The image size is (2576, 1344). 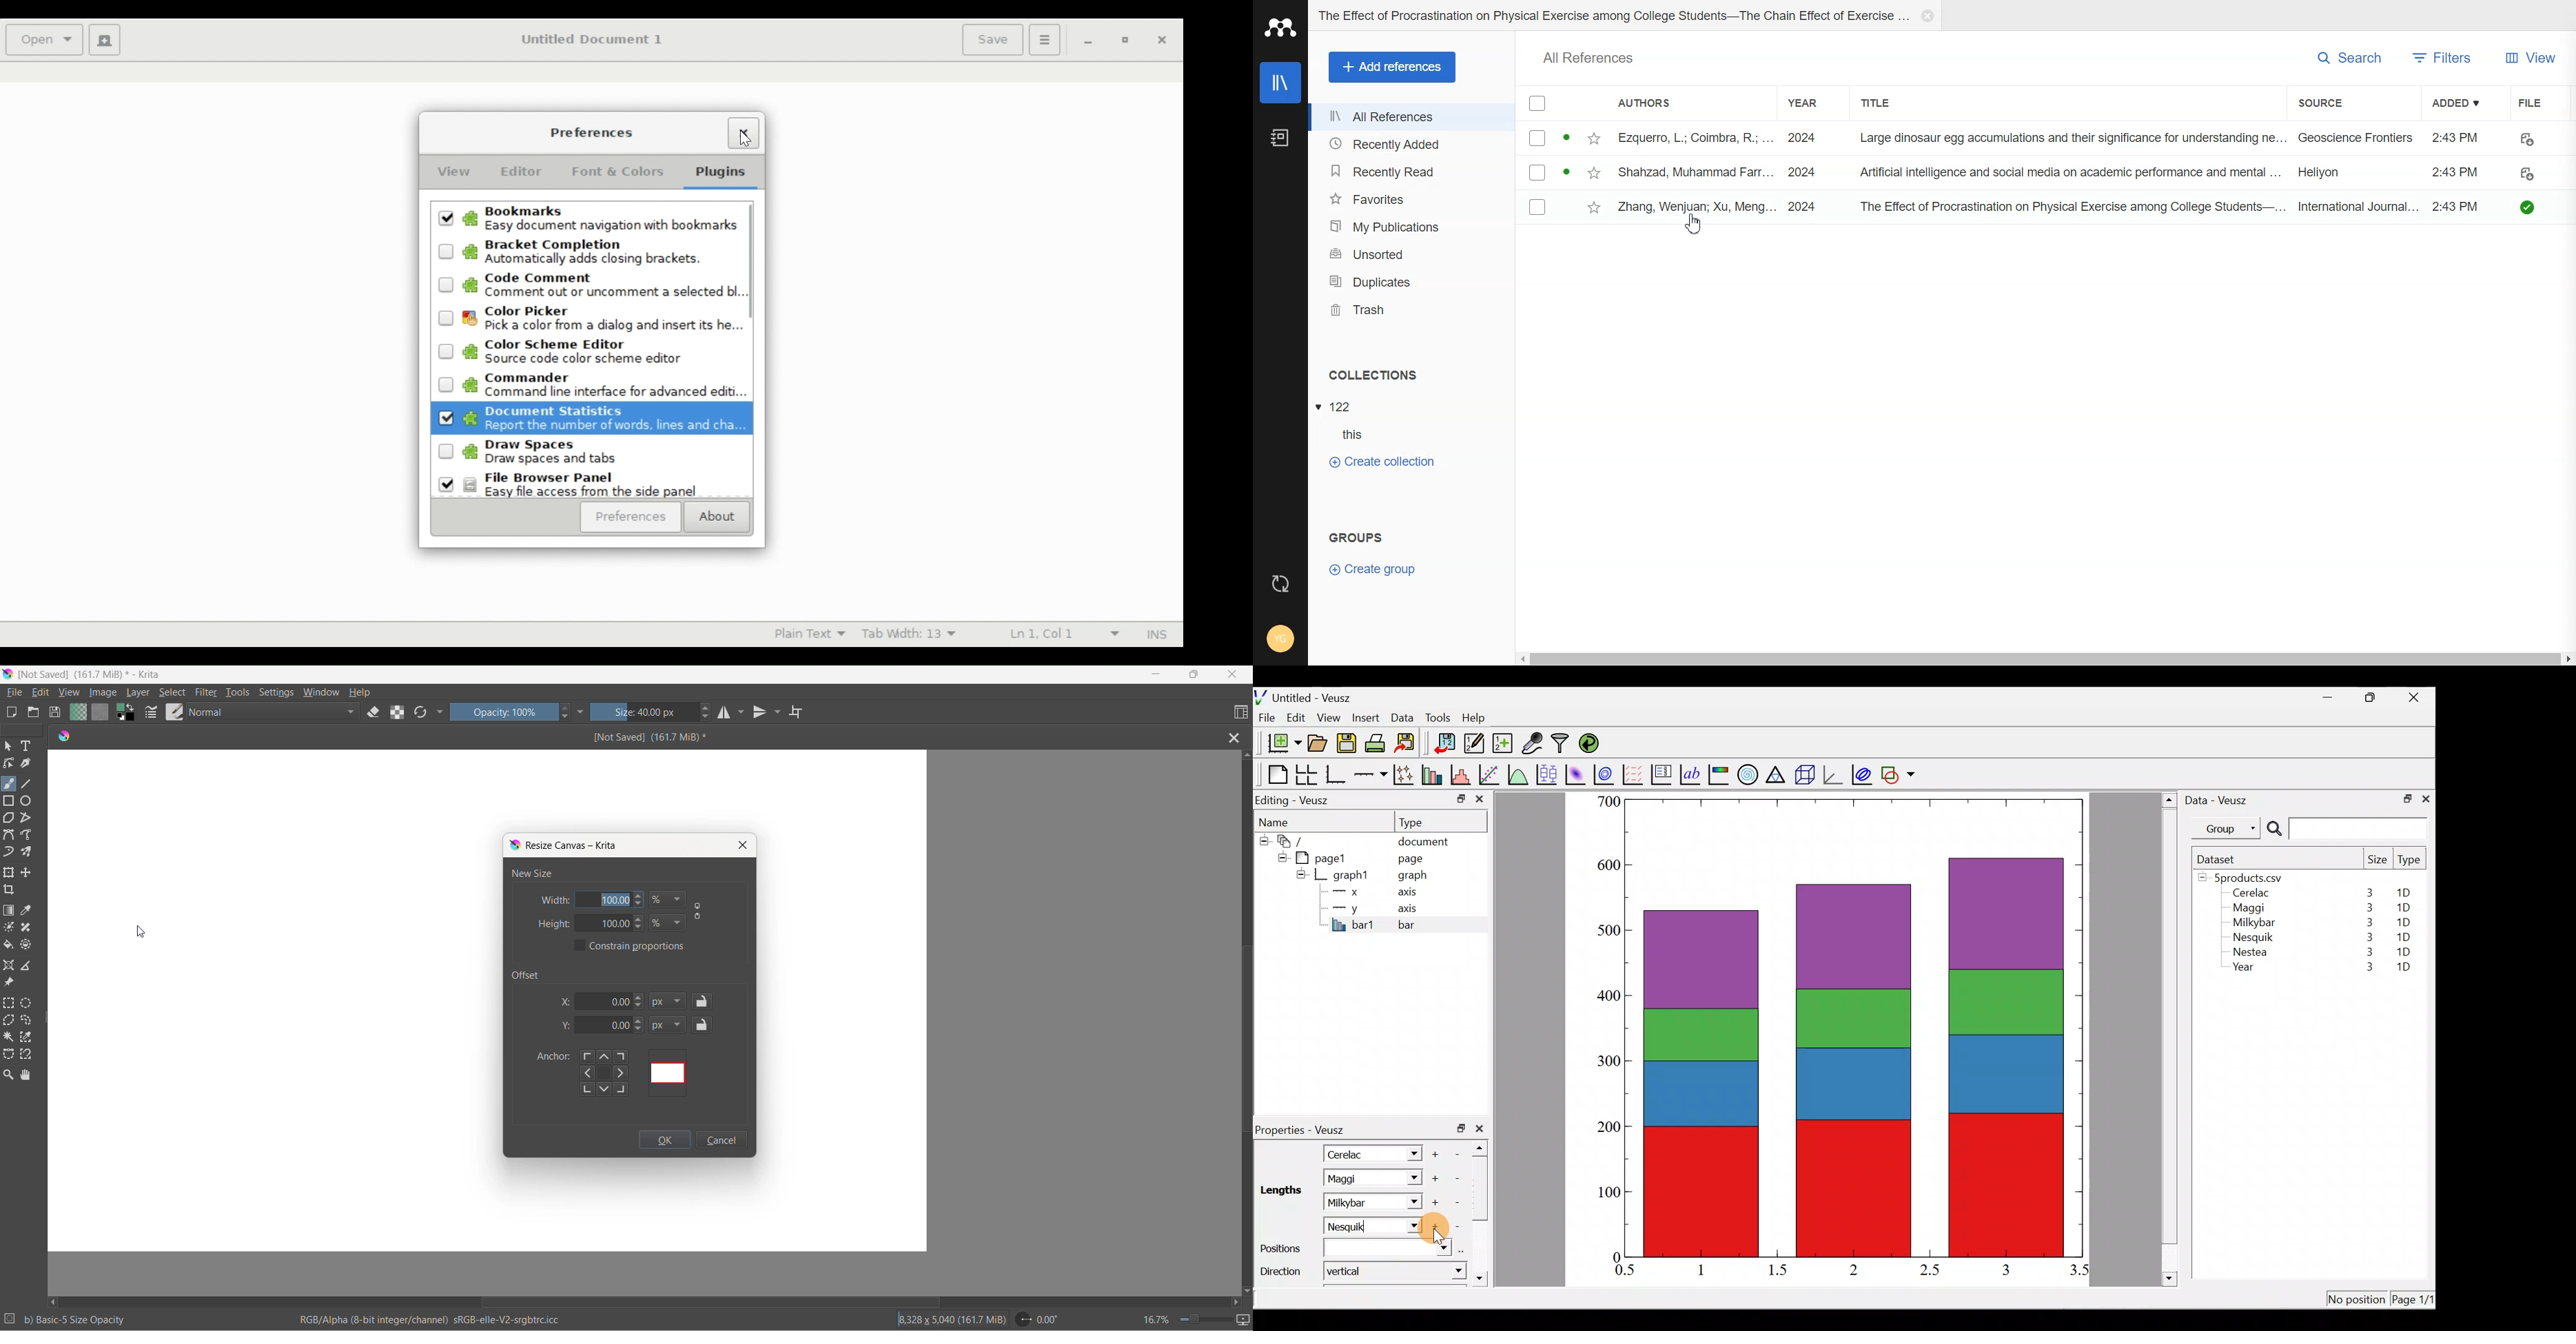 I want to click on polygonal selection tool, so click(x=10, y=1022).